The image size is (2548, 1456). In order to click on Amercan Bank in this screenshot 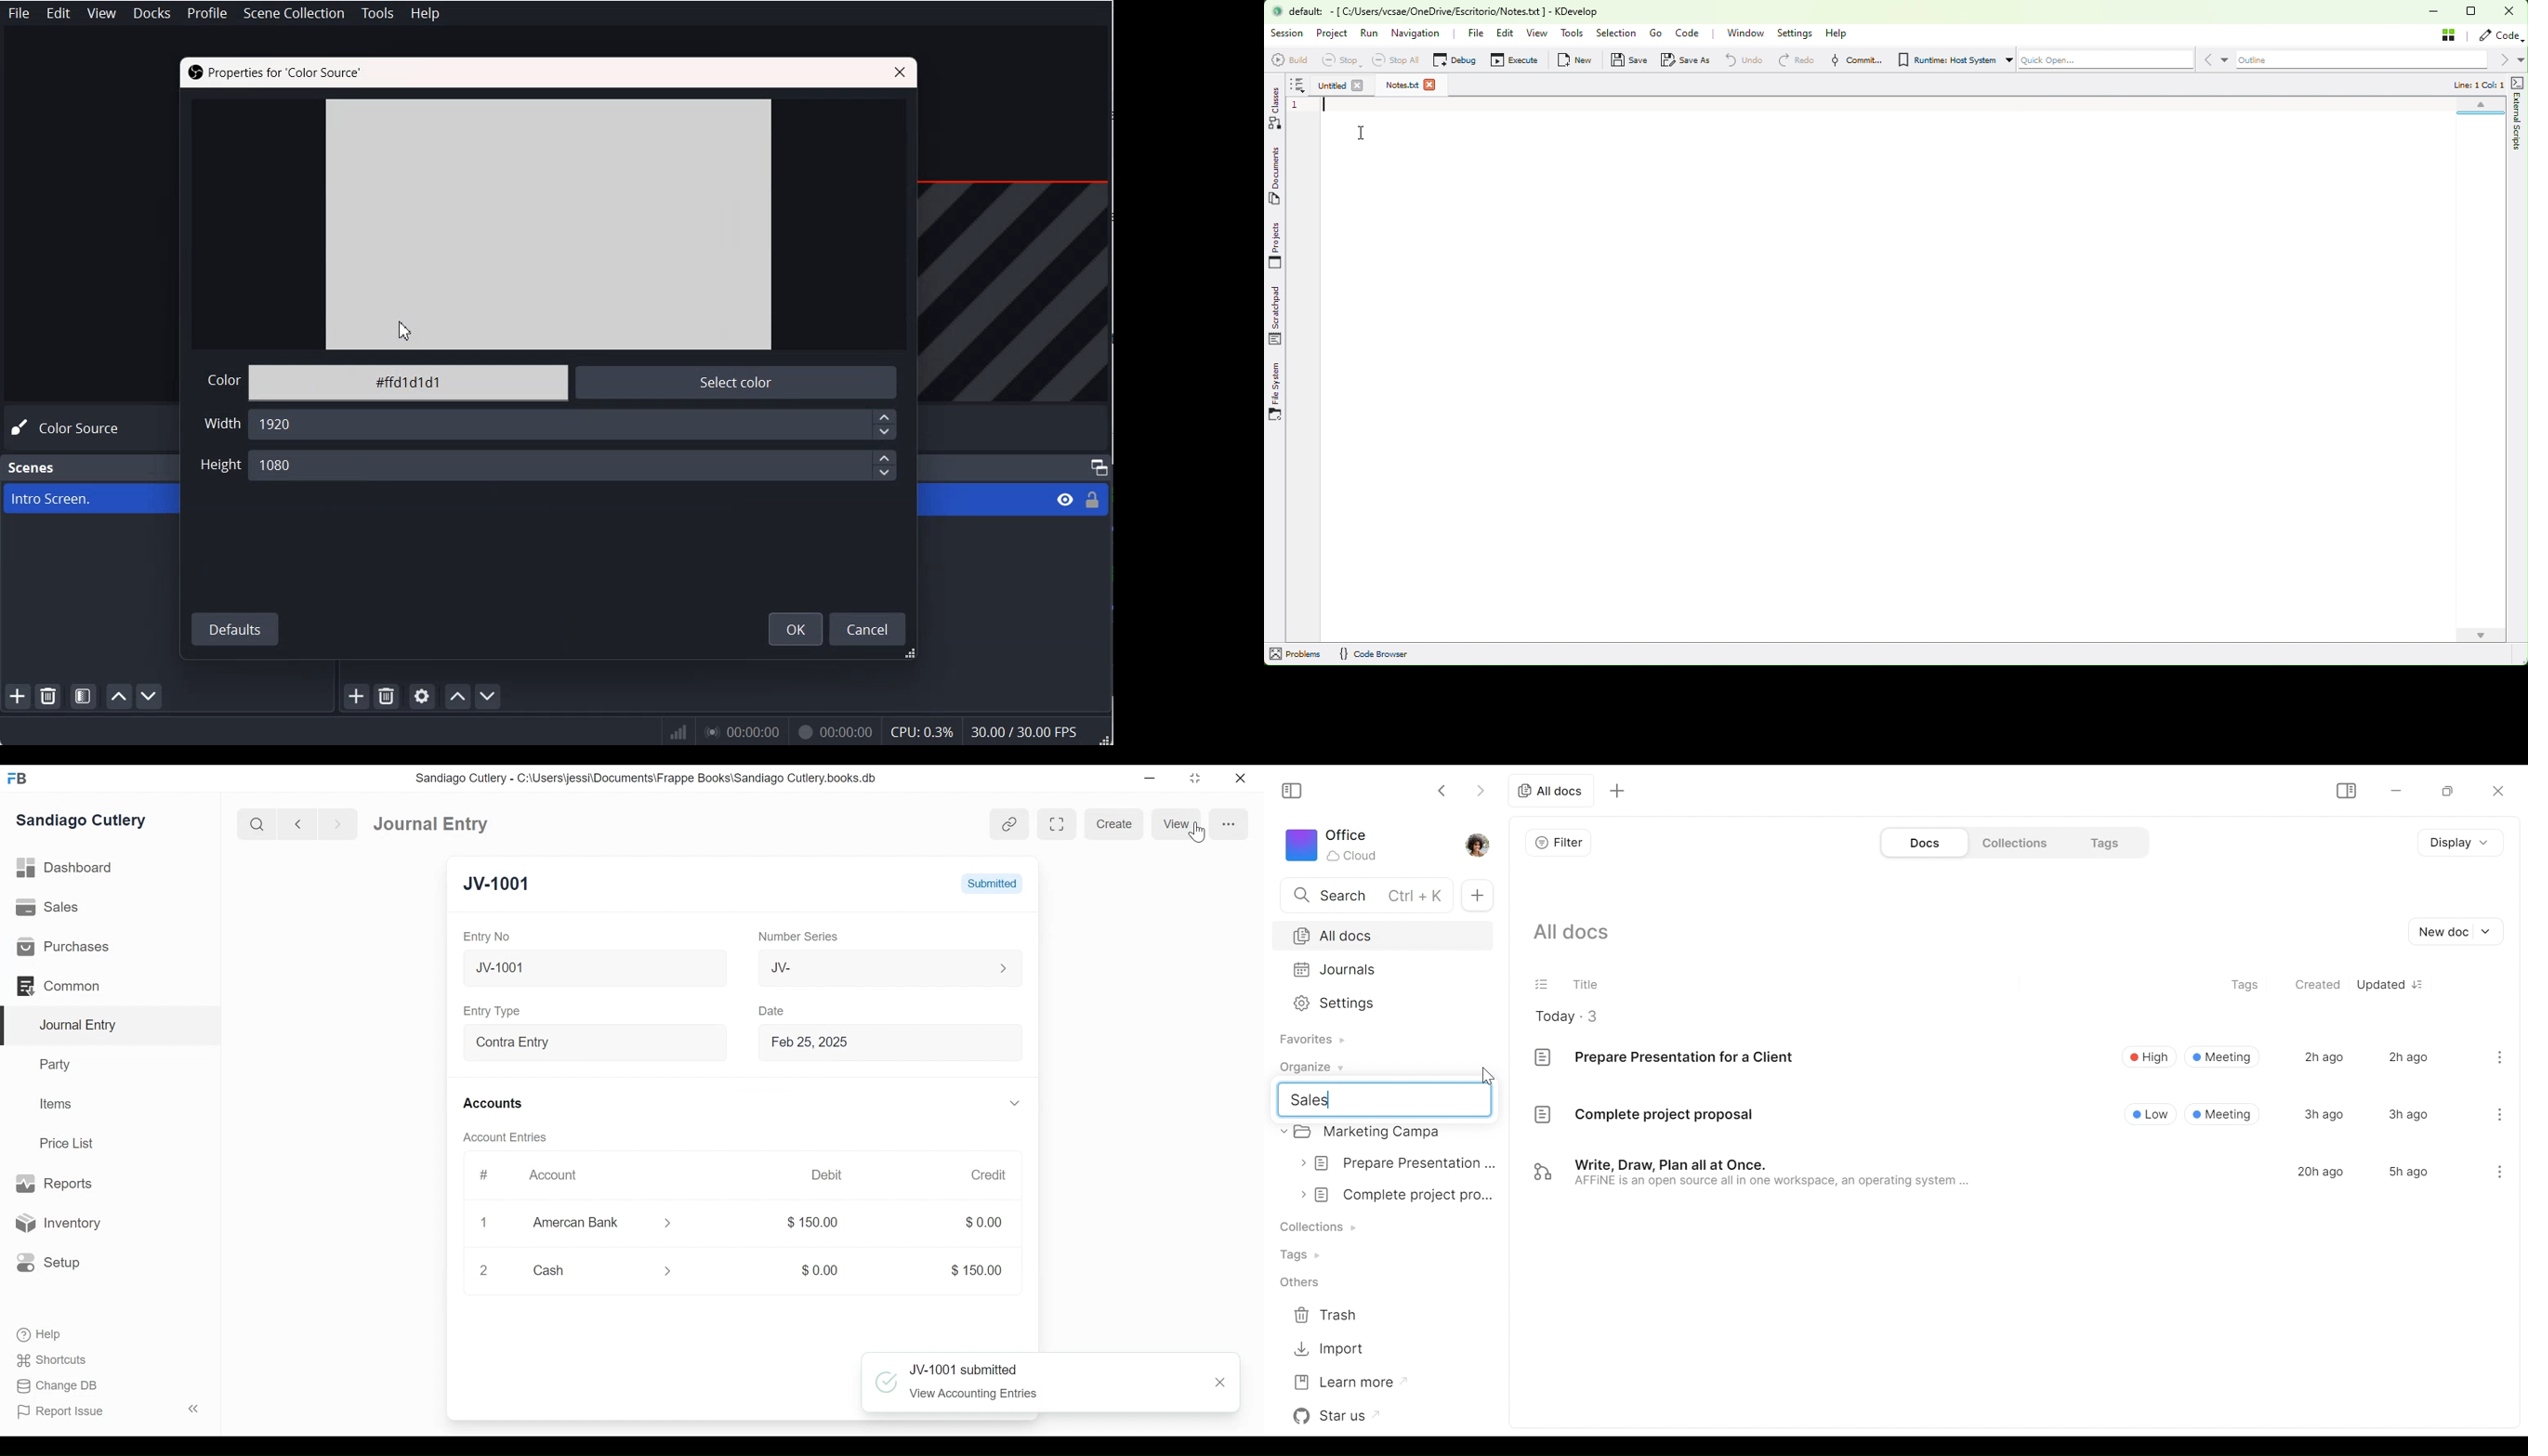, I will do `click(589, 1224)`.